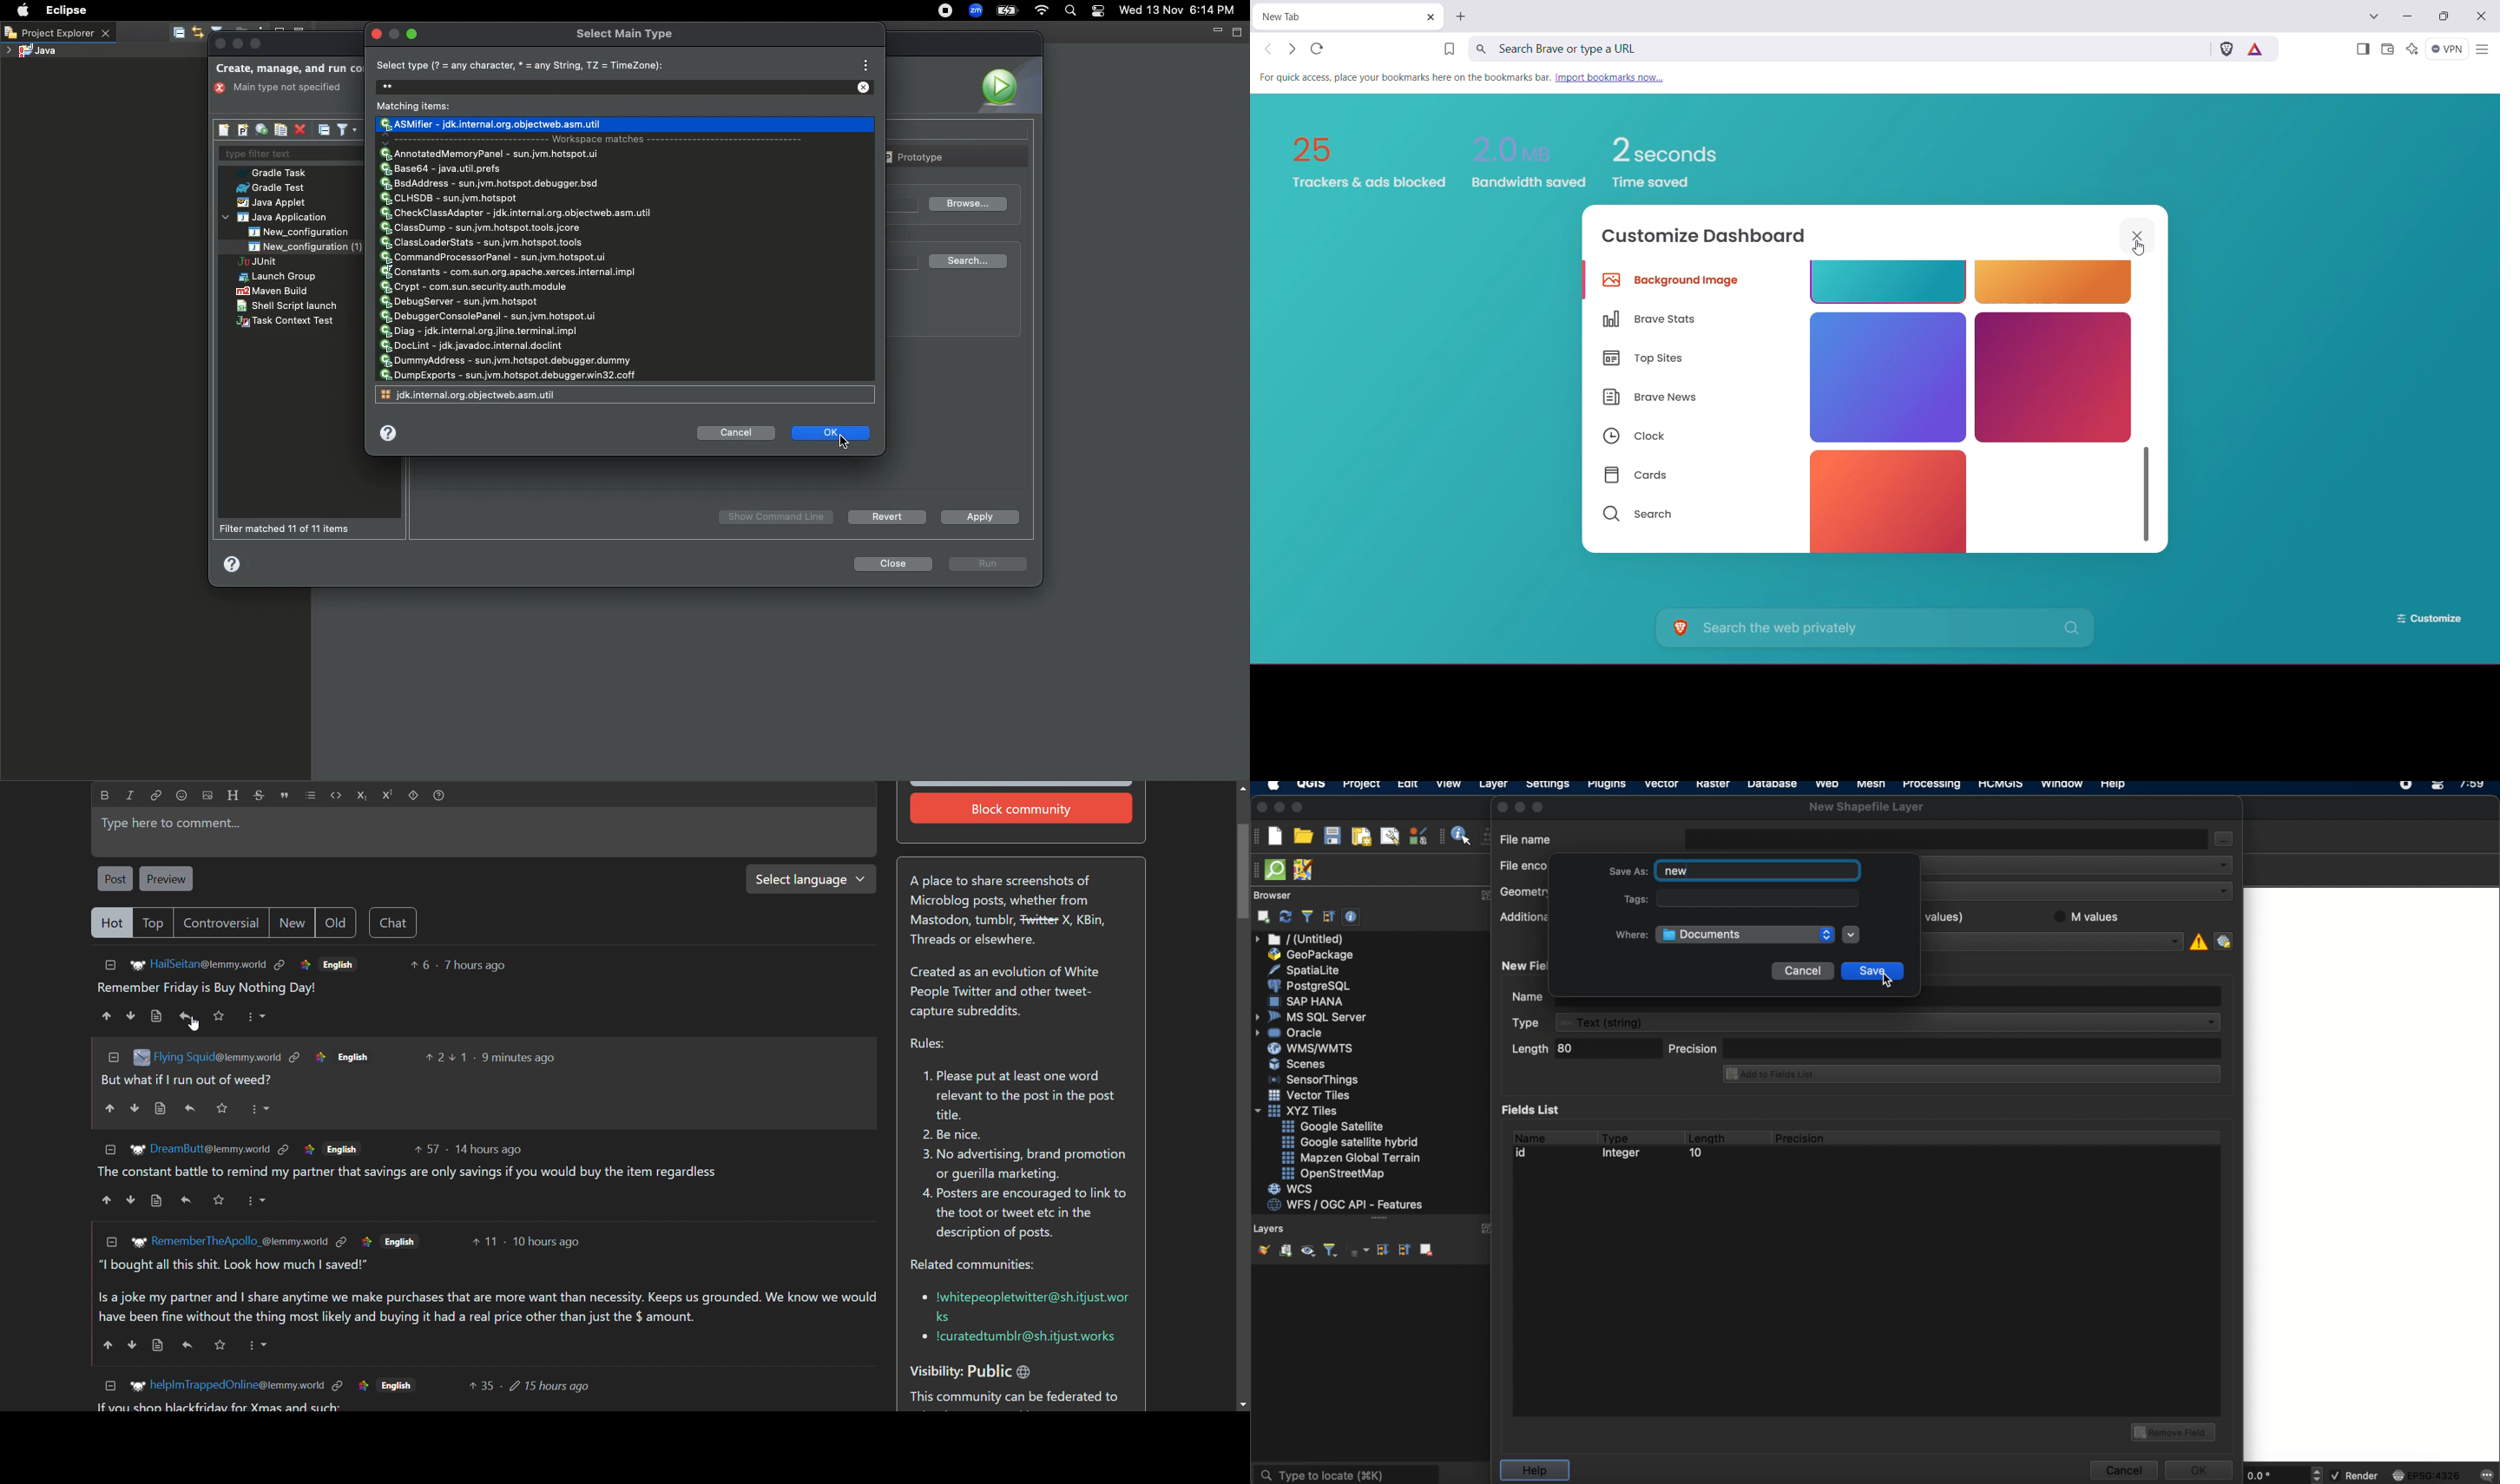 This screenshot has height=1484, width=2520. What do you see at coordinates (2197, 940) in the screenshot?
I see `crs info` at bounding box center [2197, 940].